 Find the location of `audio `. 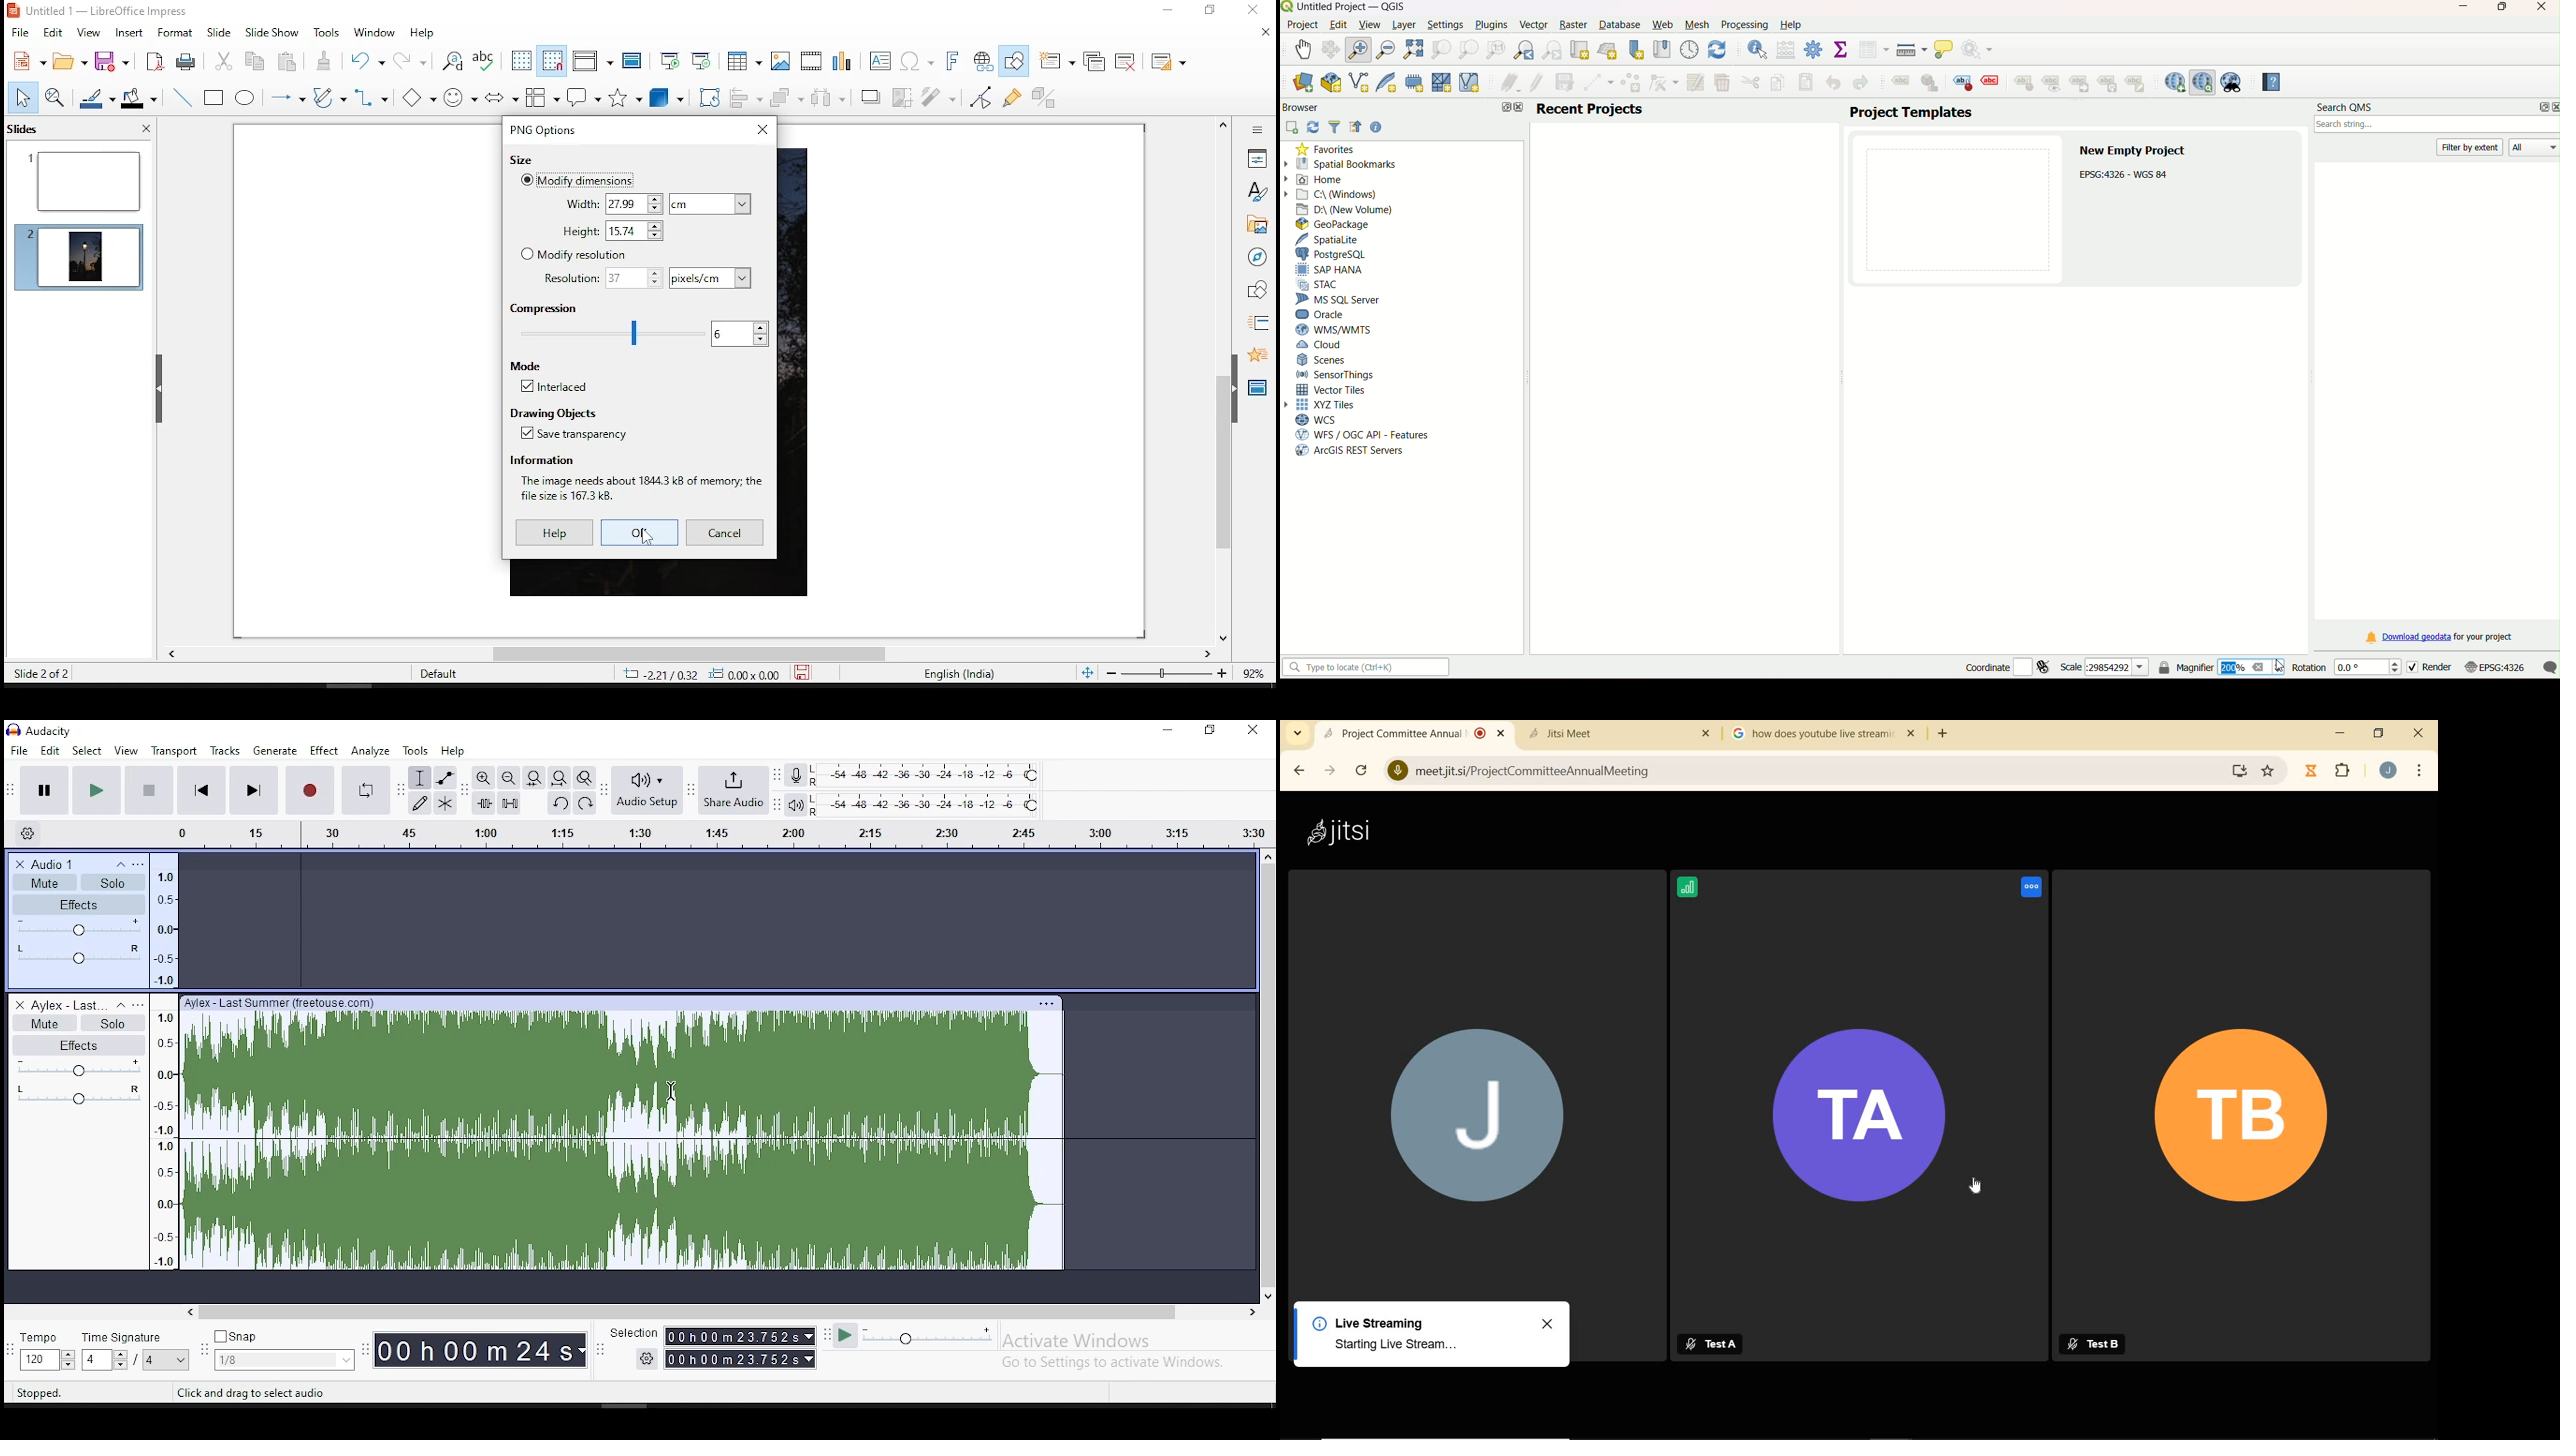

audio  is located at coordinates (59, 864).